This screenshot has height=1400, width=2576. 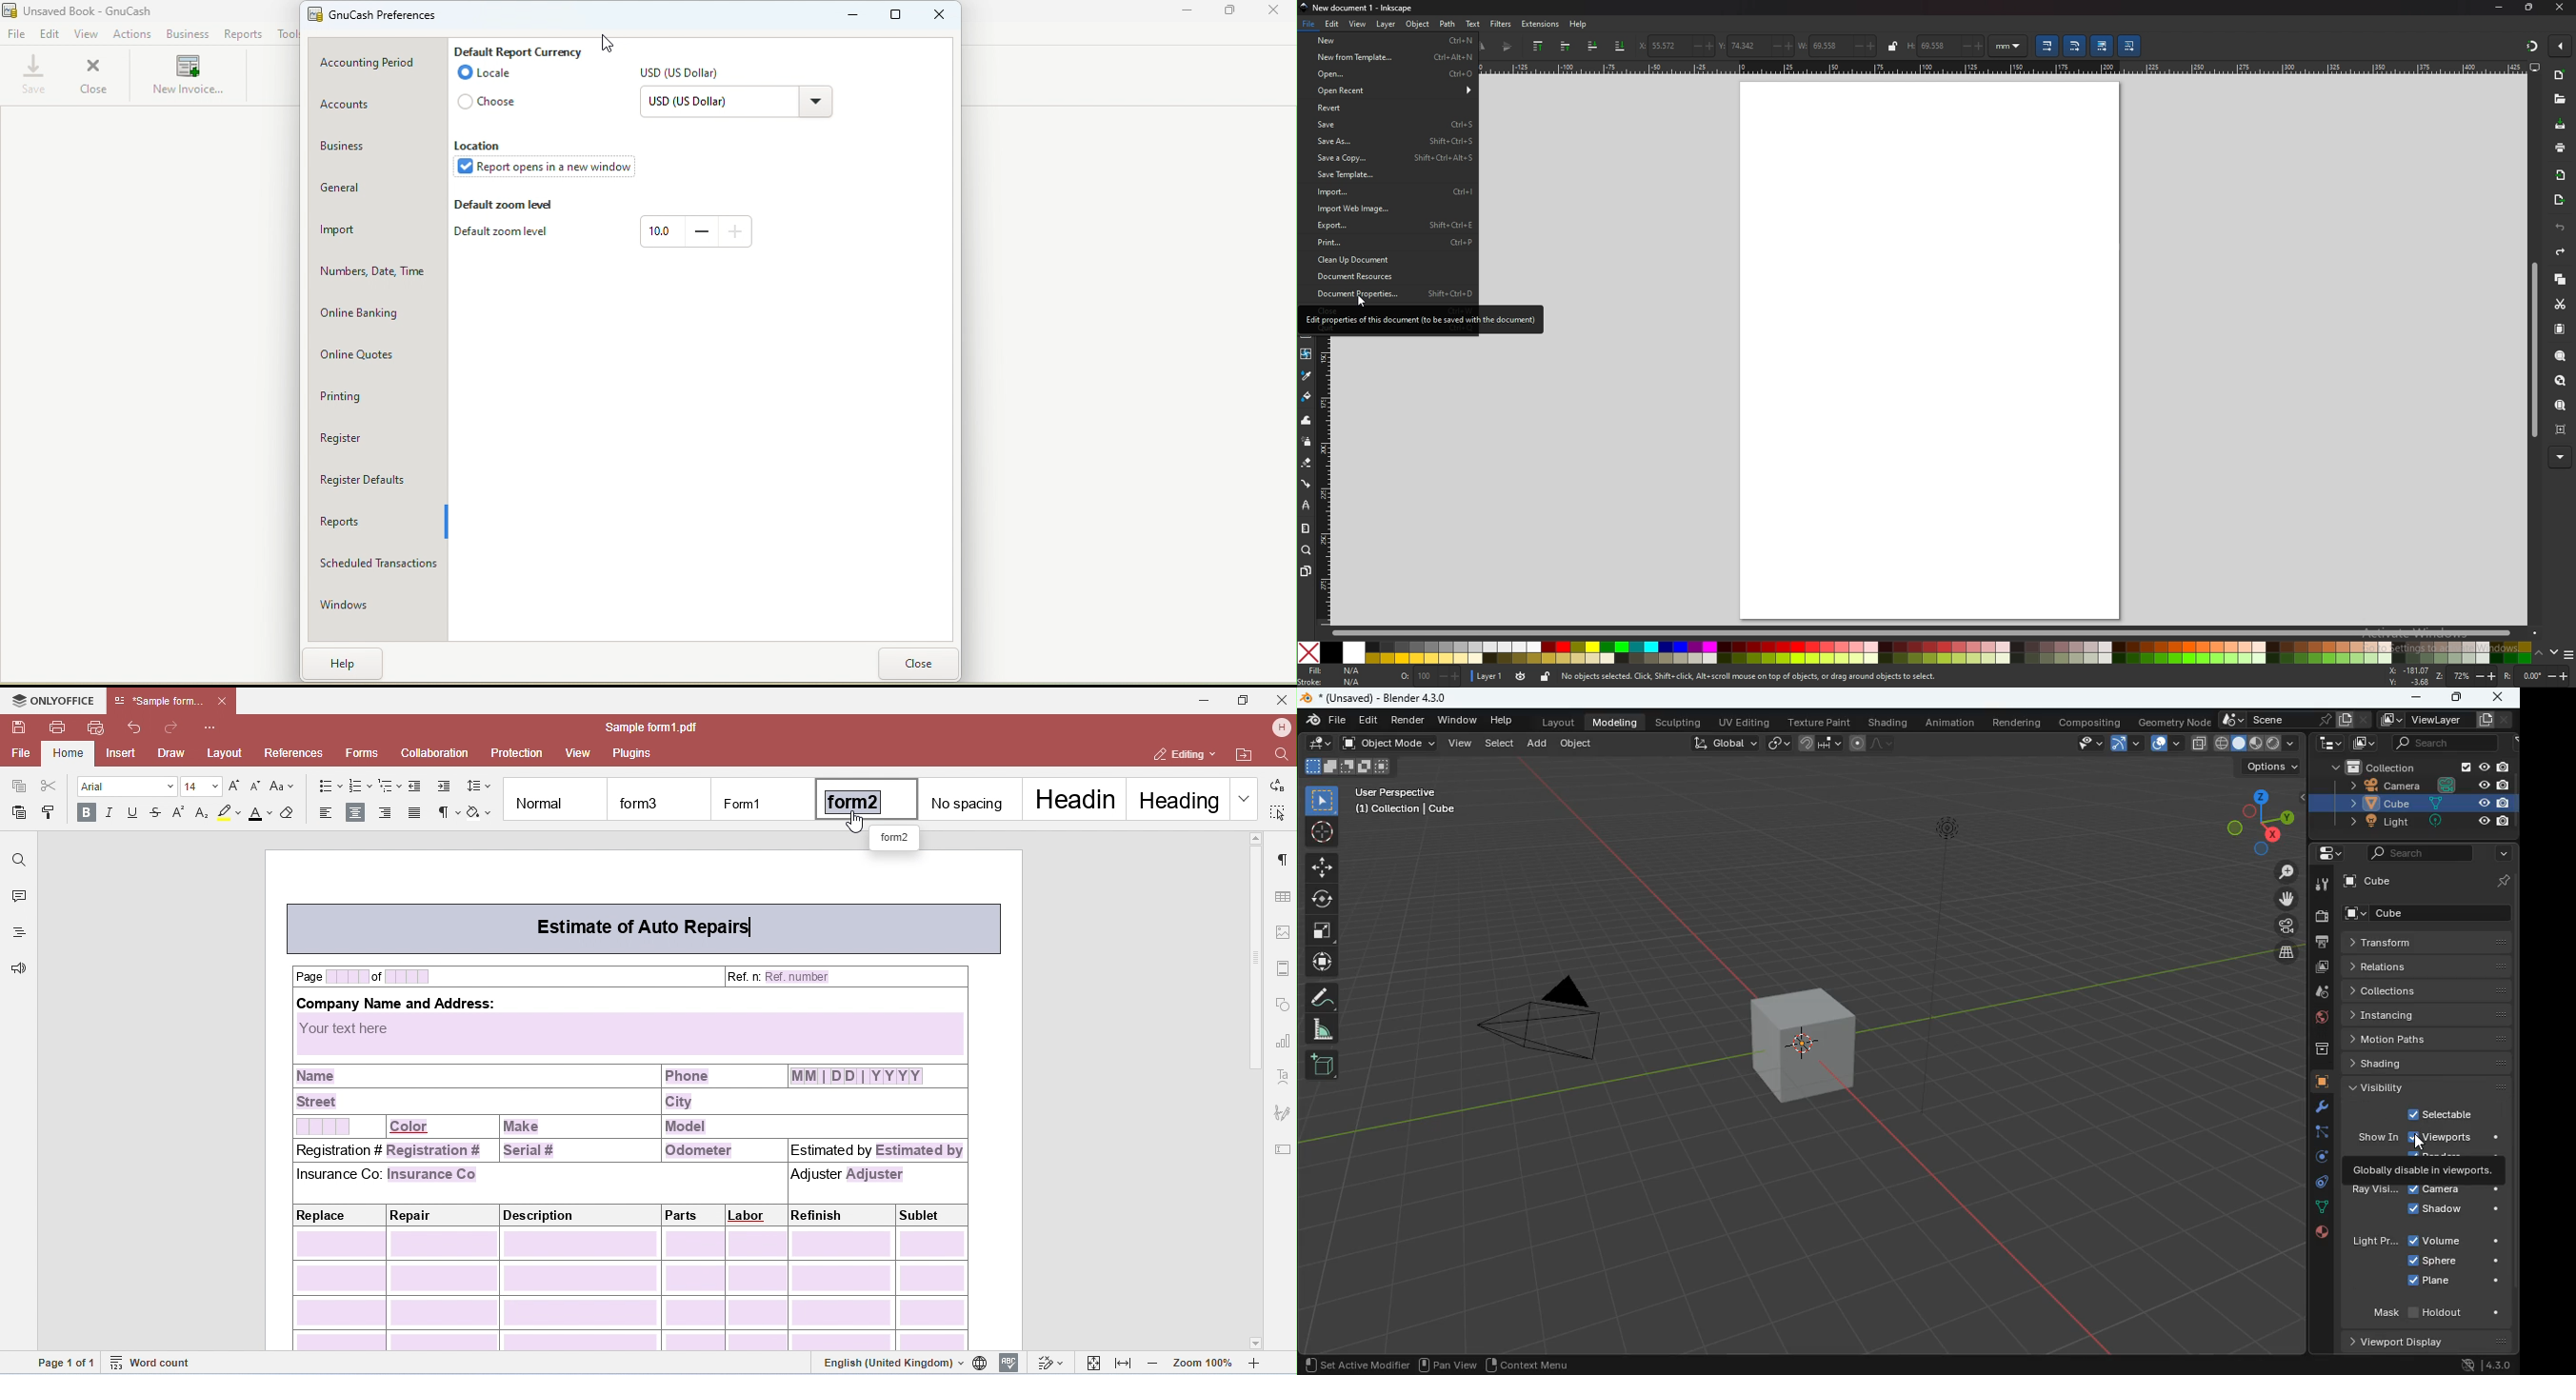 What do you see at coordinates (134, 33) in the screenshot?
I see `Actions` at bounding box center [134, 33].